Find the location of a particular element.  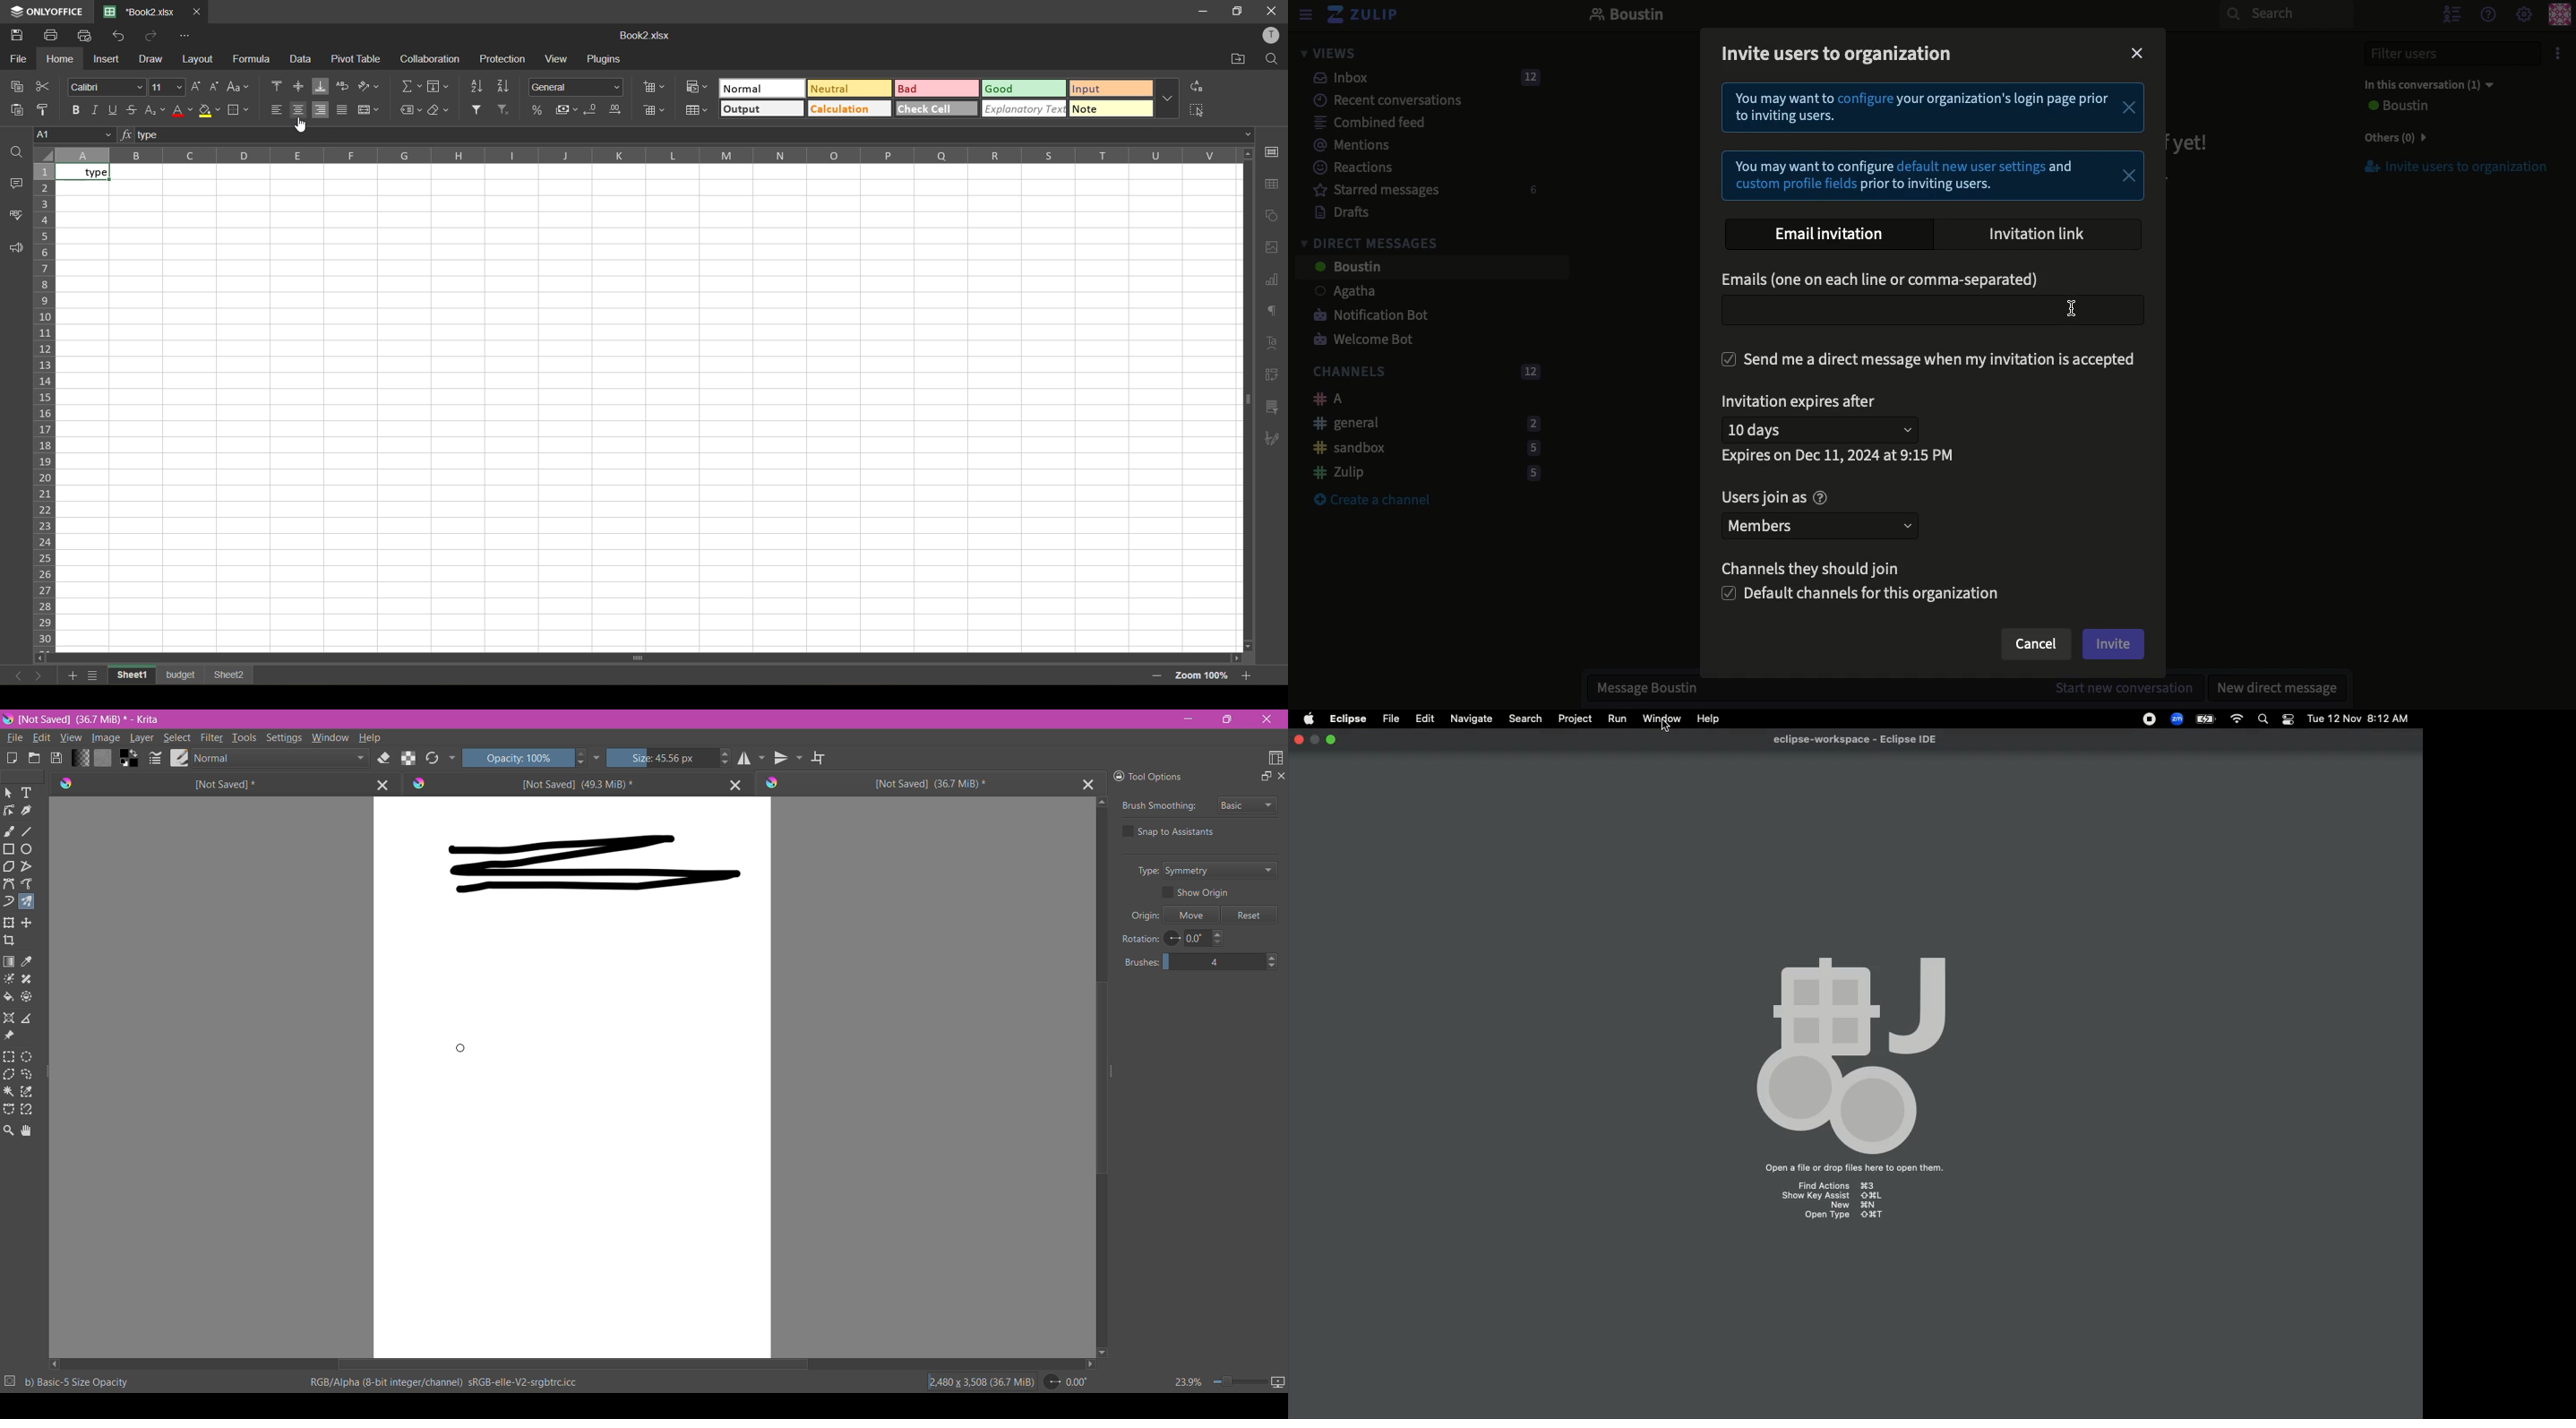

strikethrough is located at coordinates (136, 110).